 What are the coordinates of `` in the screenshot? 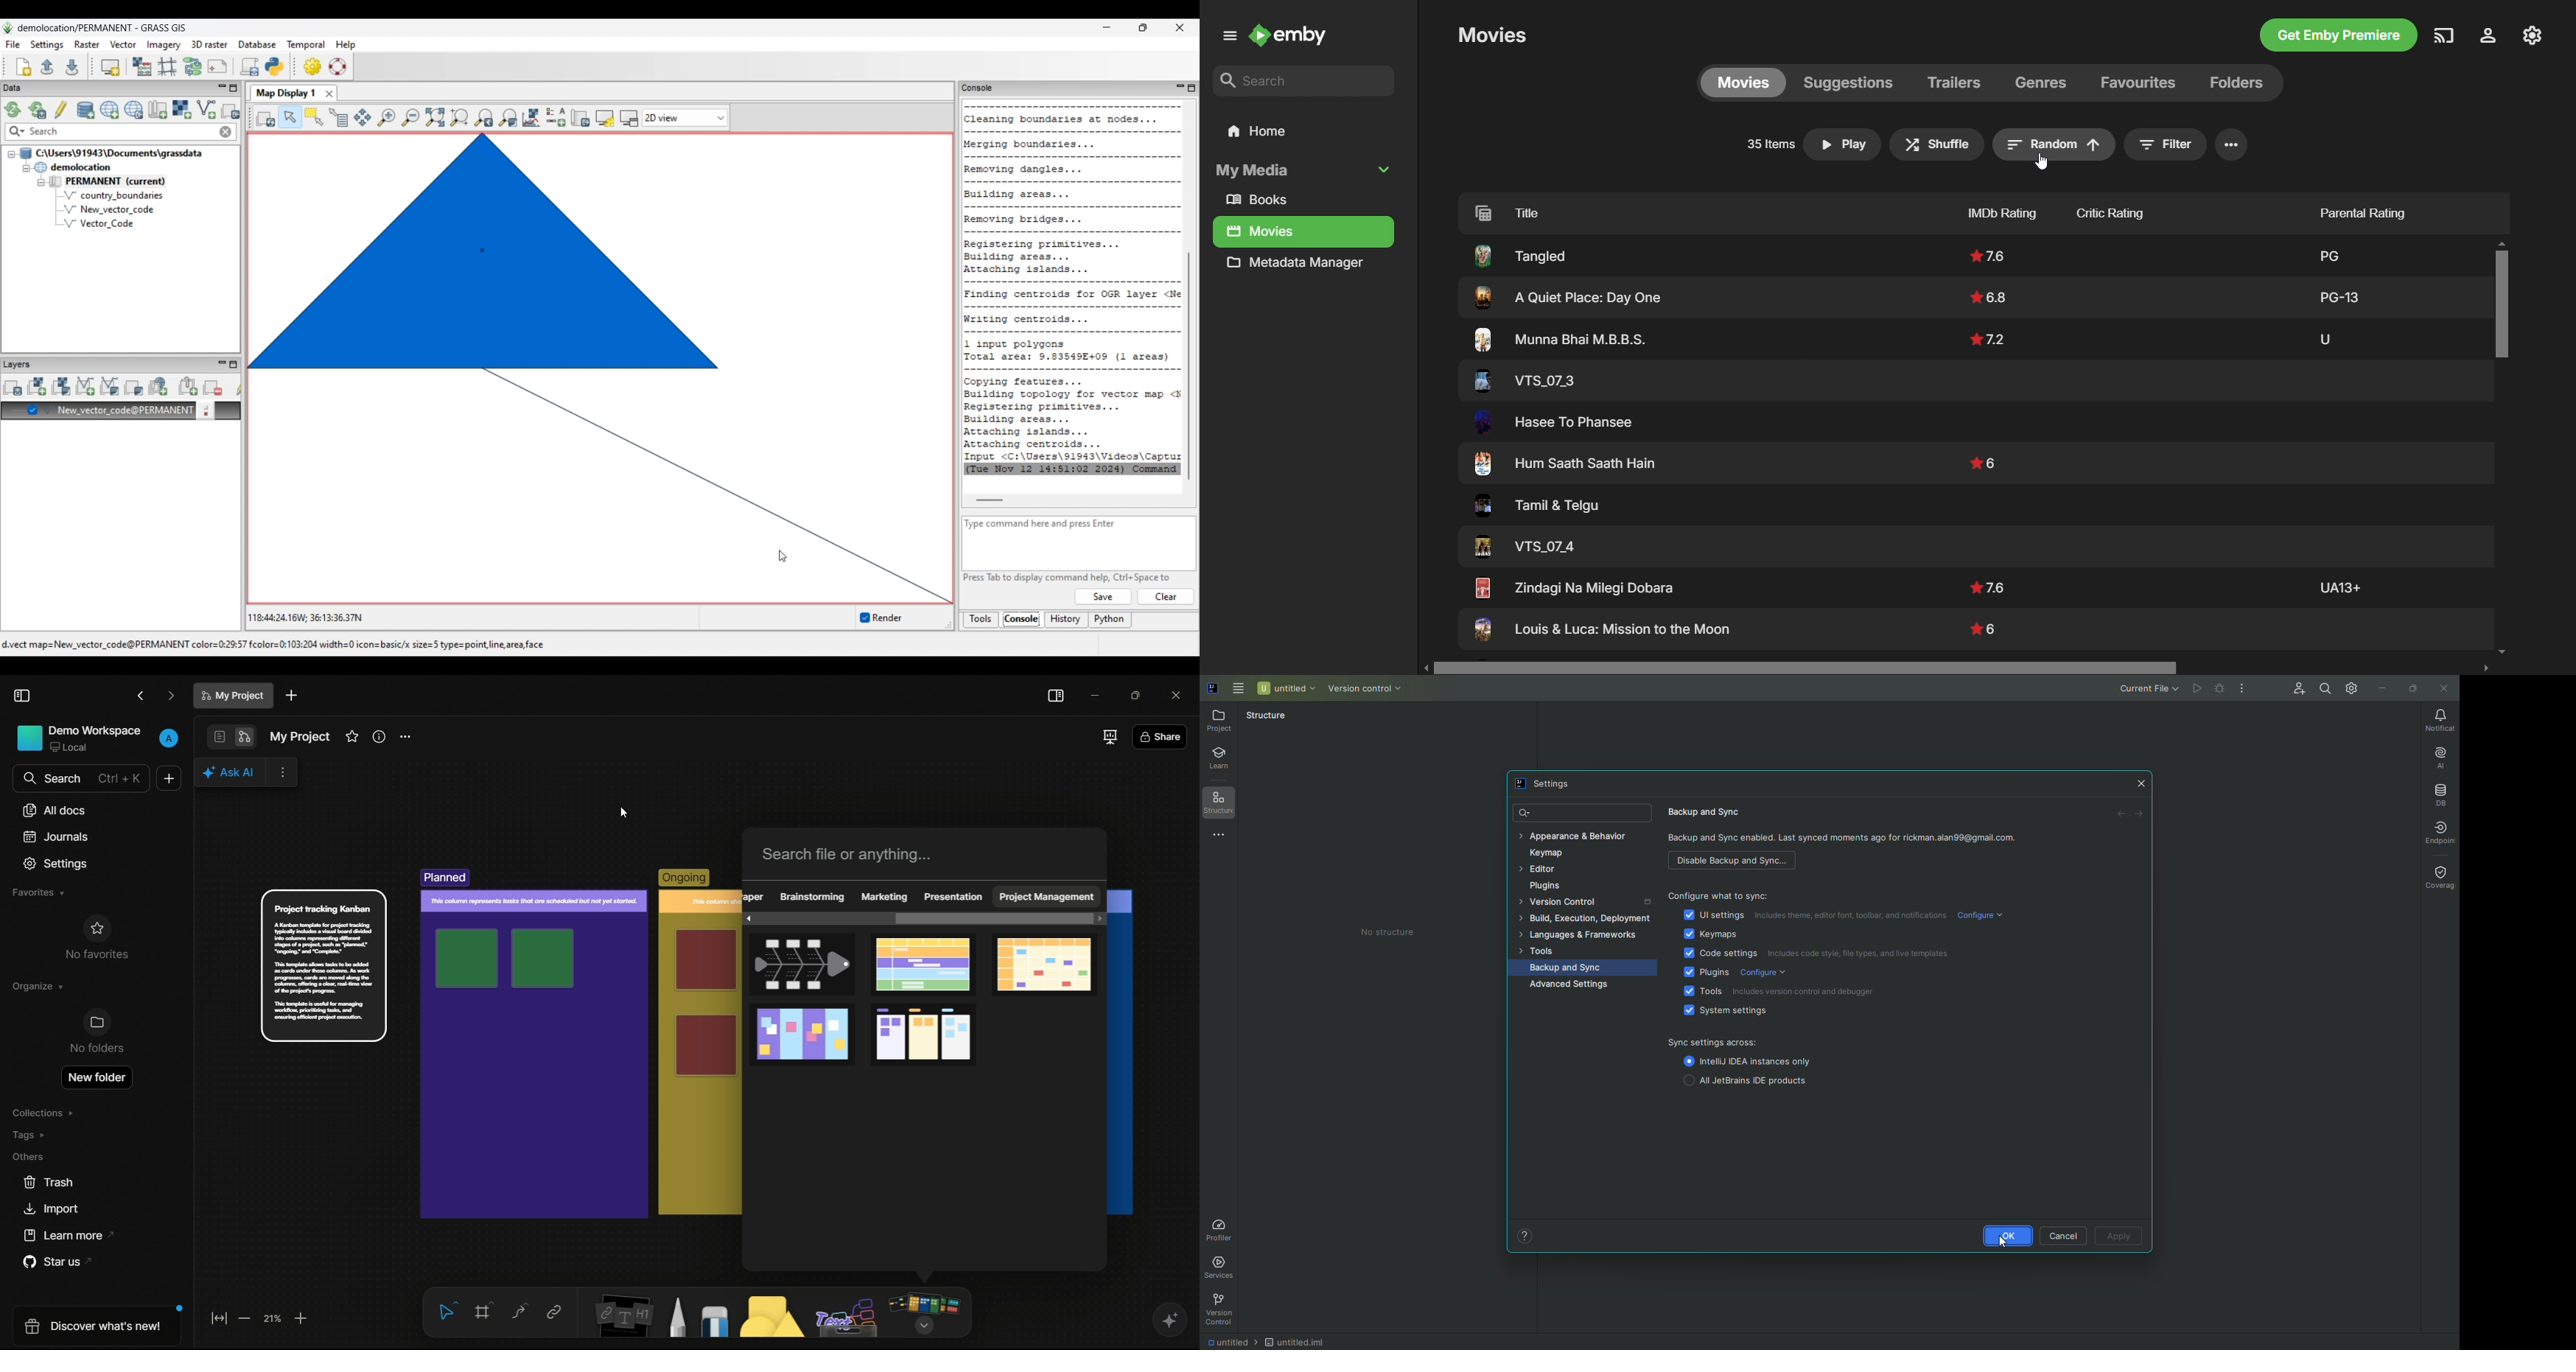 It's located at (1533, 508).